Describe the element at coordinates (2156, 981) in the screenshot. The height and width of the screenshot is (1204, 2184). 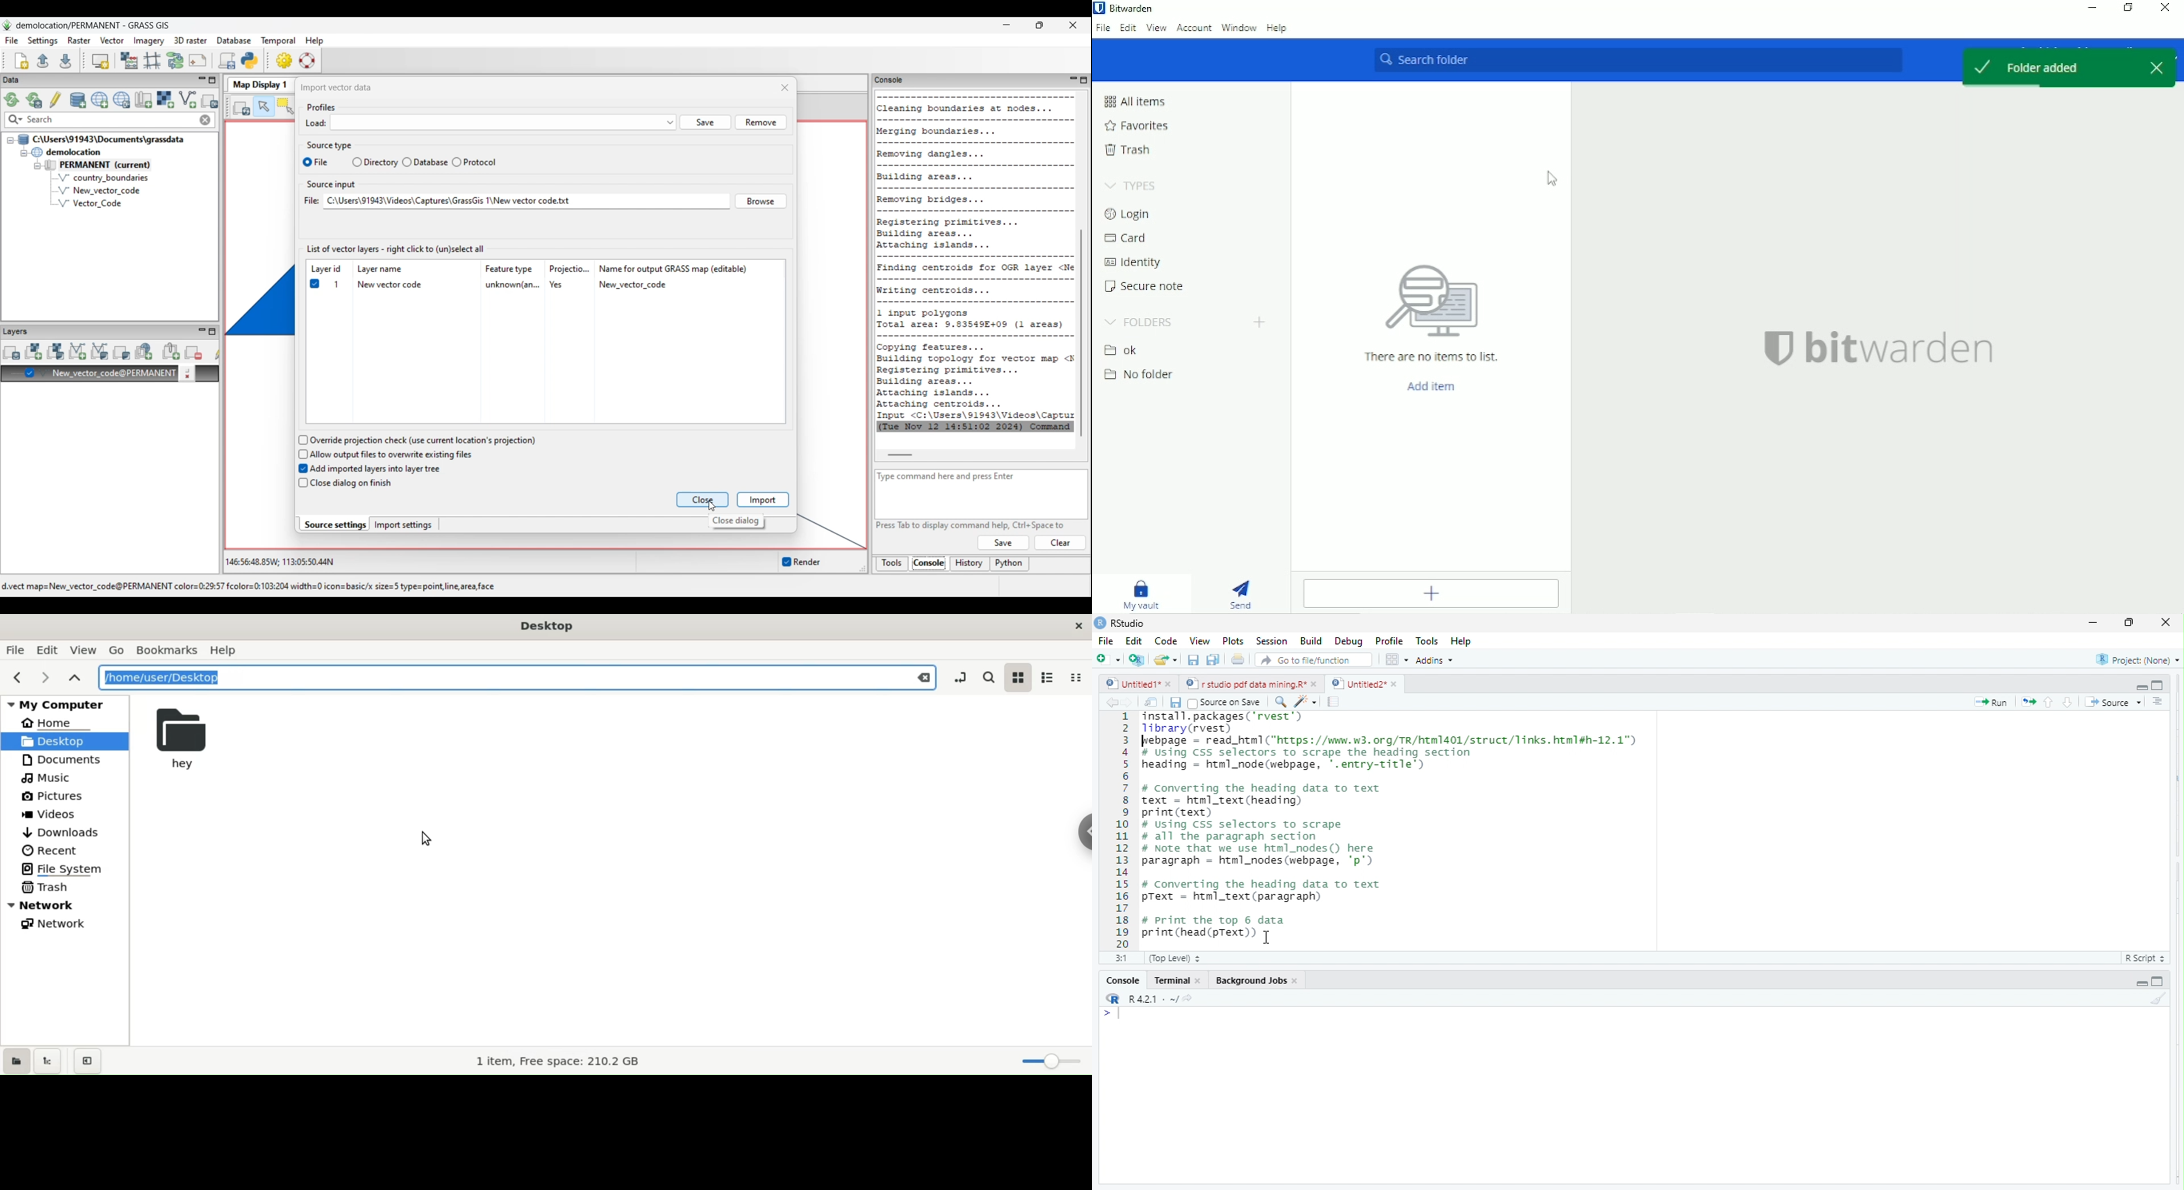
I see `hide console` at that location.